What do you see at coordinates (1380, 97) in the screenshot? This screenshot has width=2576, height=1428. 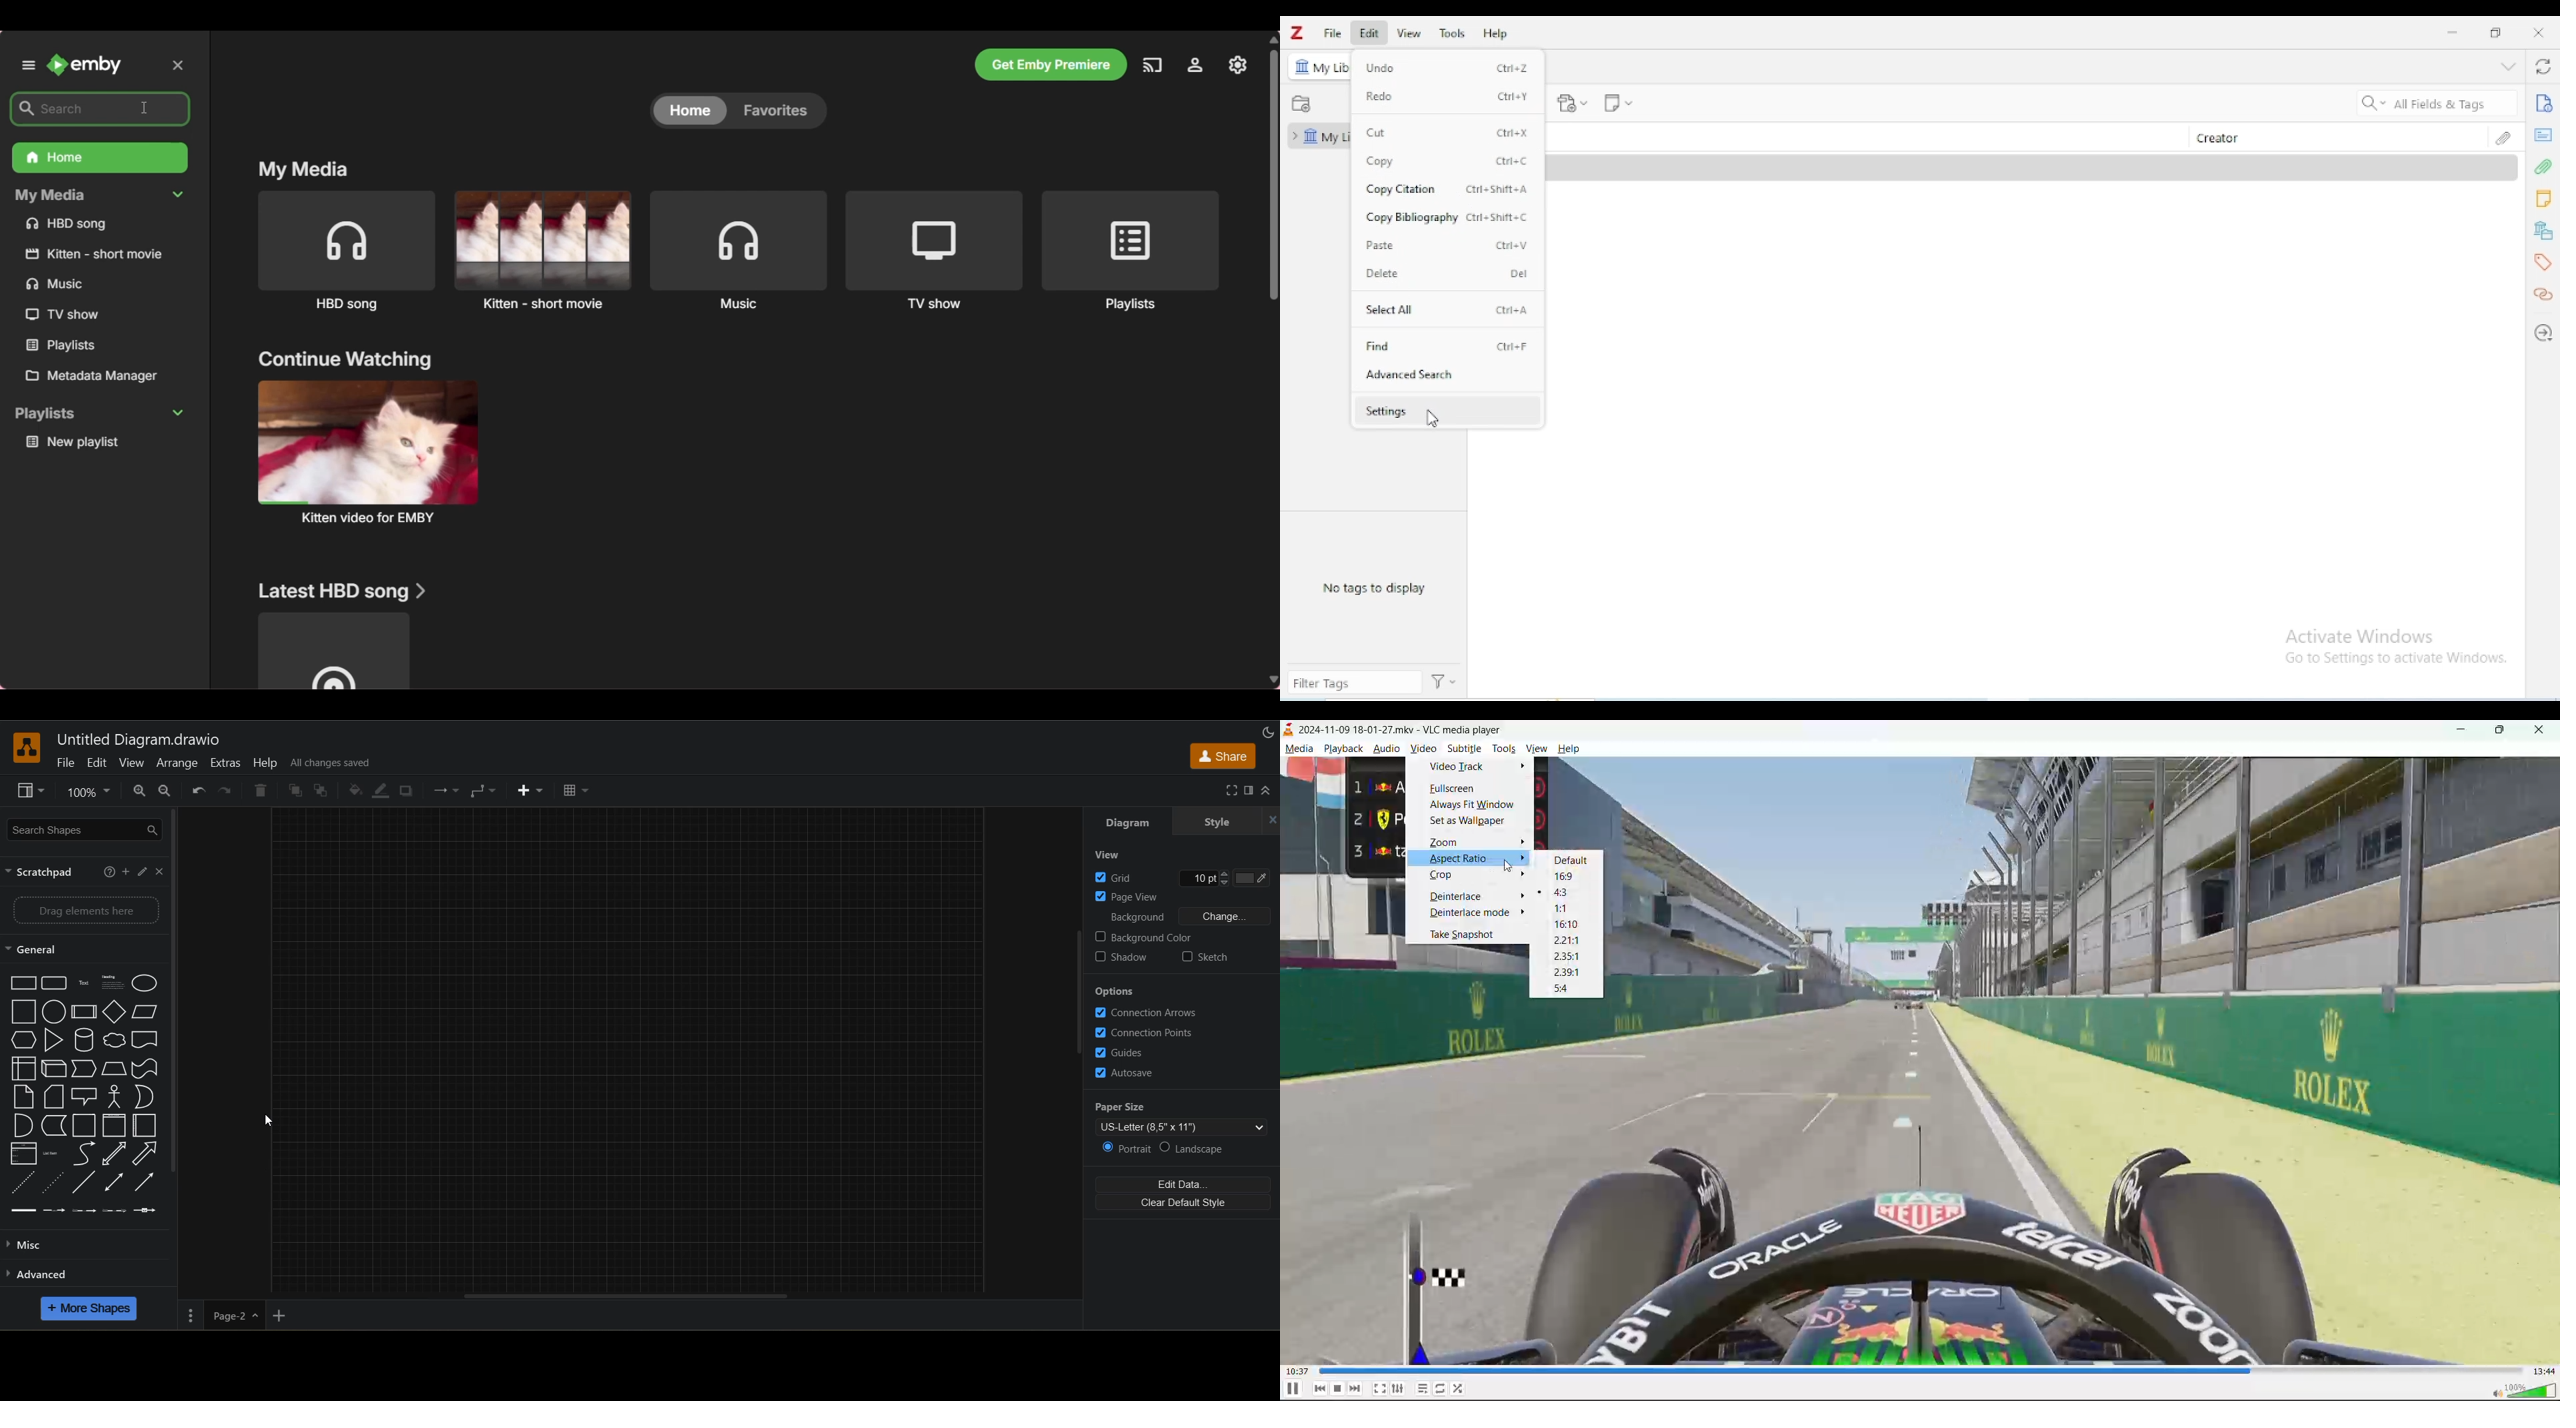 I see `redo` at bounding box center [1380, 97].